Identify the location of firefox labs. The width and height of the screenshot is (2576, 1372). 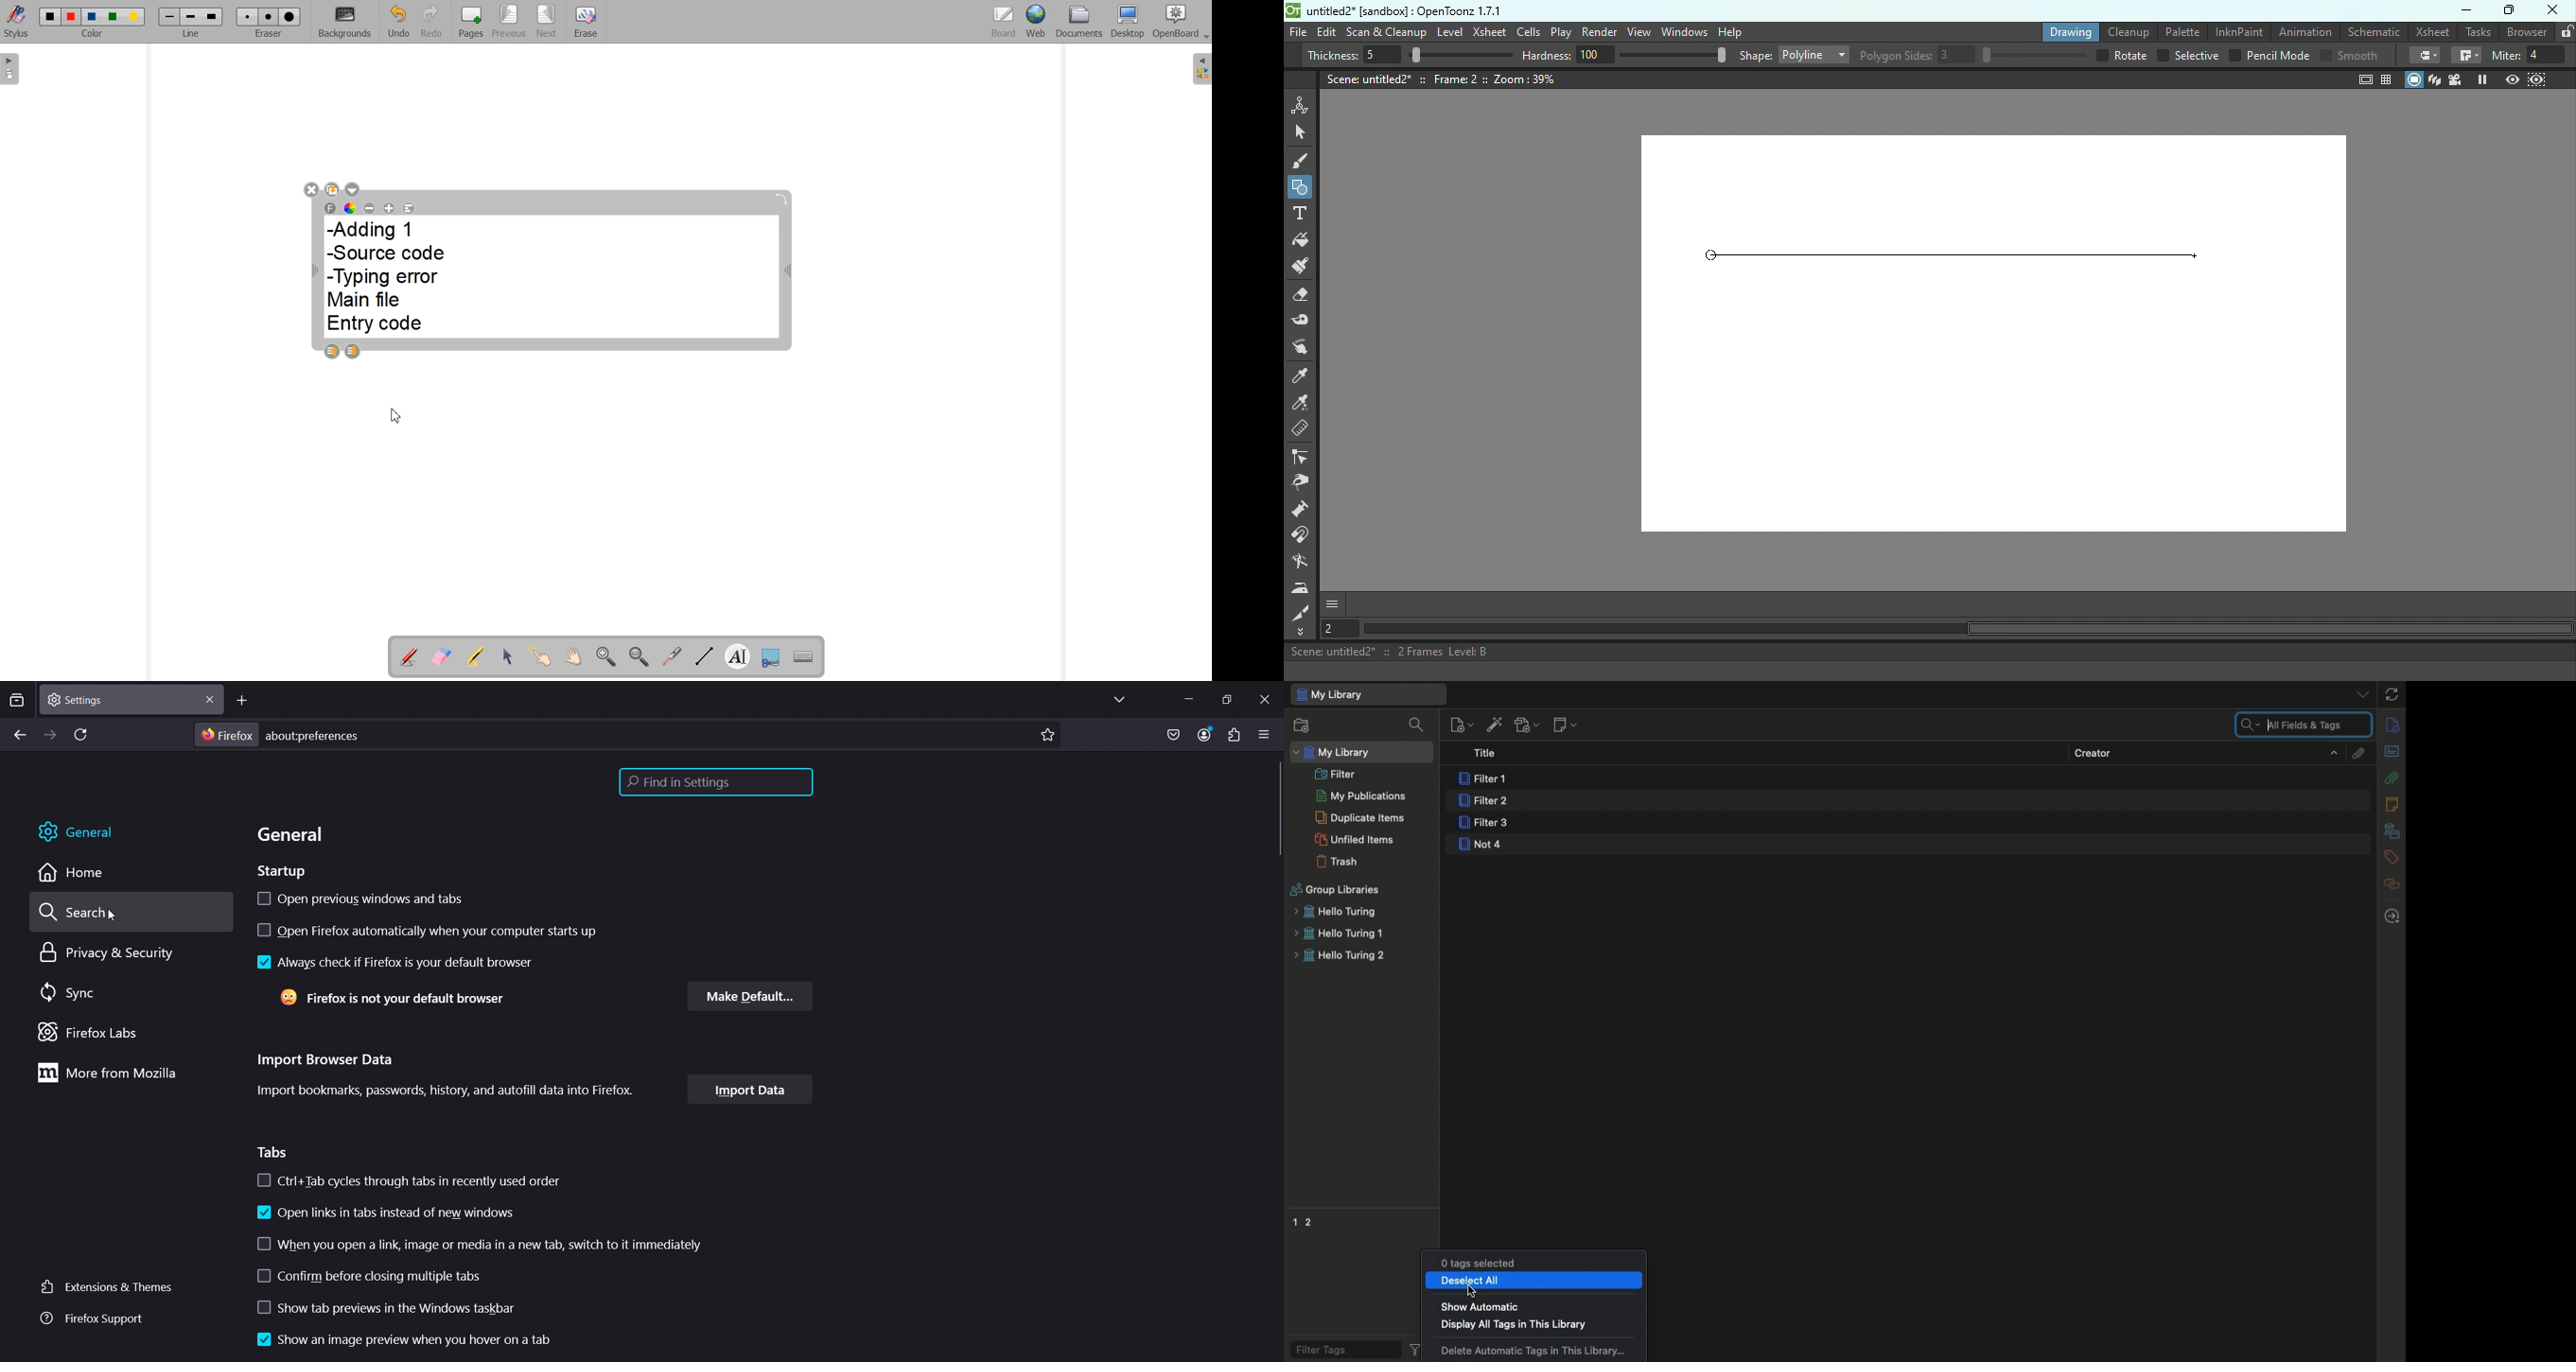
(90, 1031).